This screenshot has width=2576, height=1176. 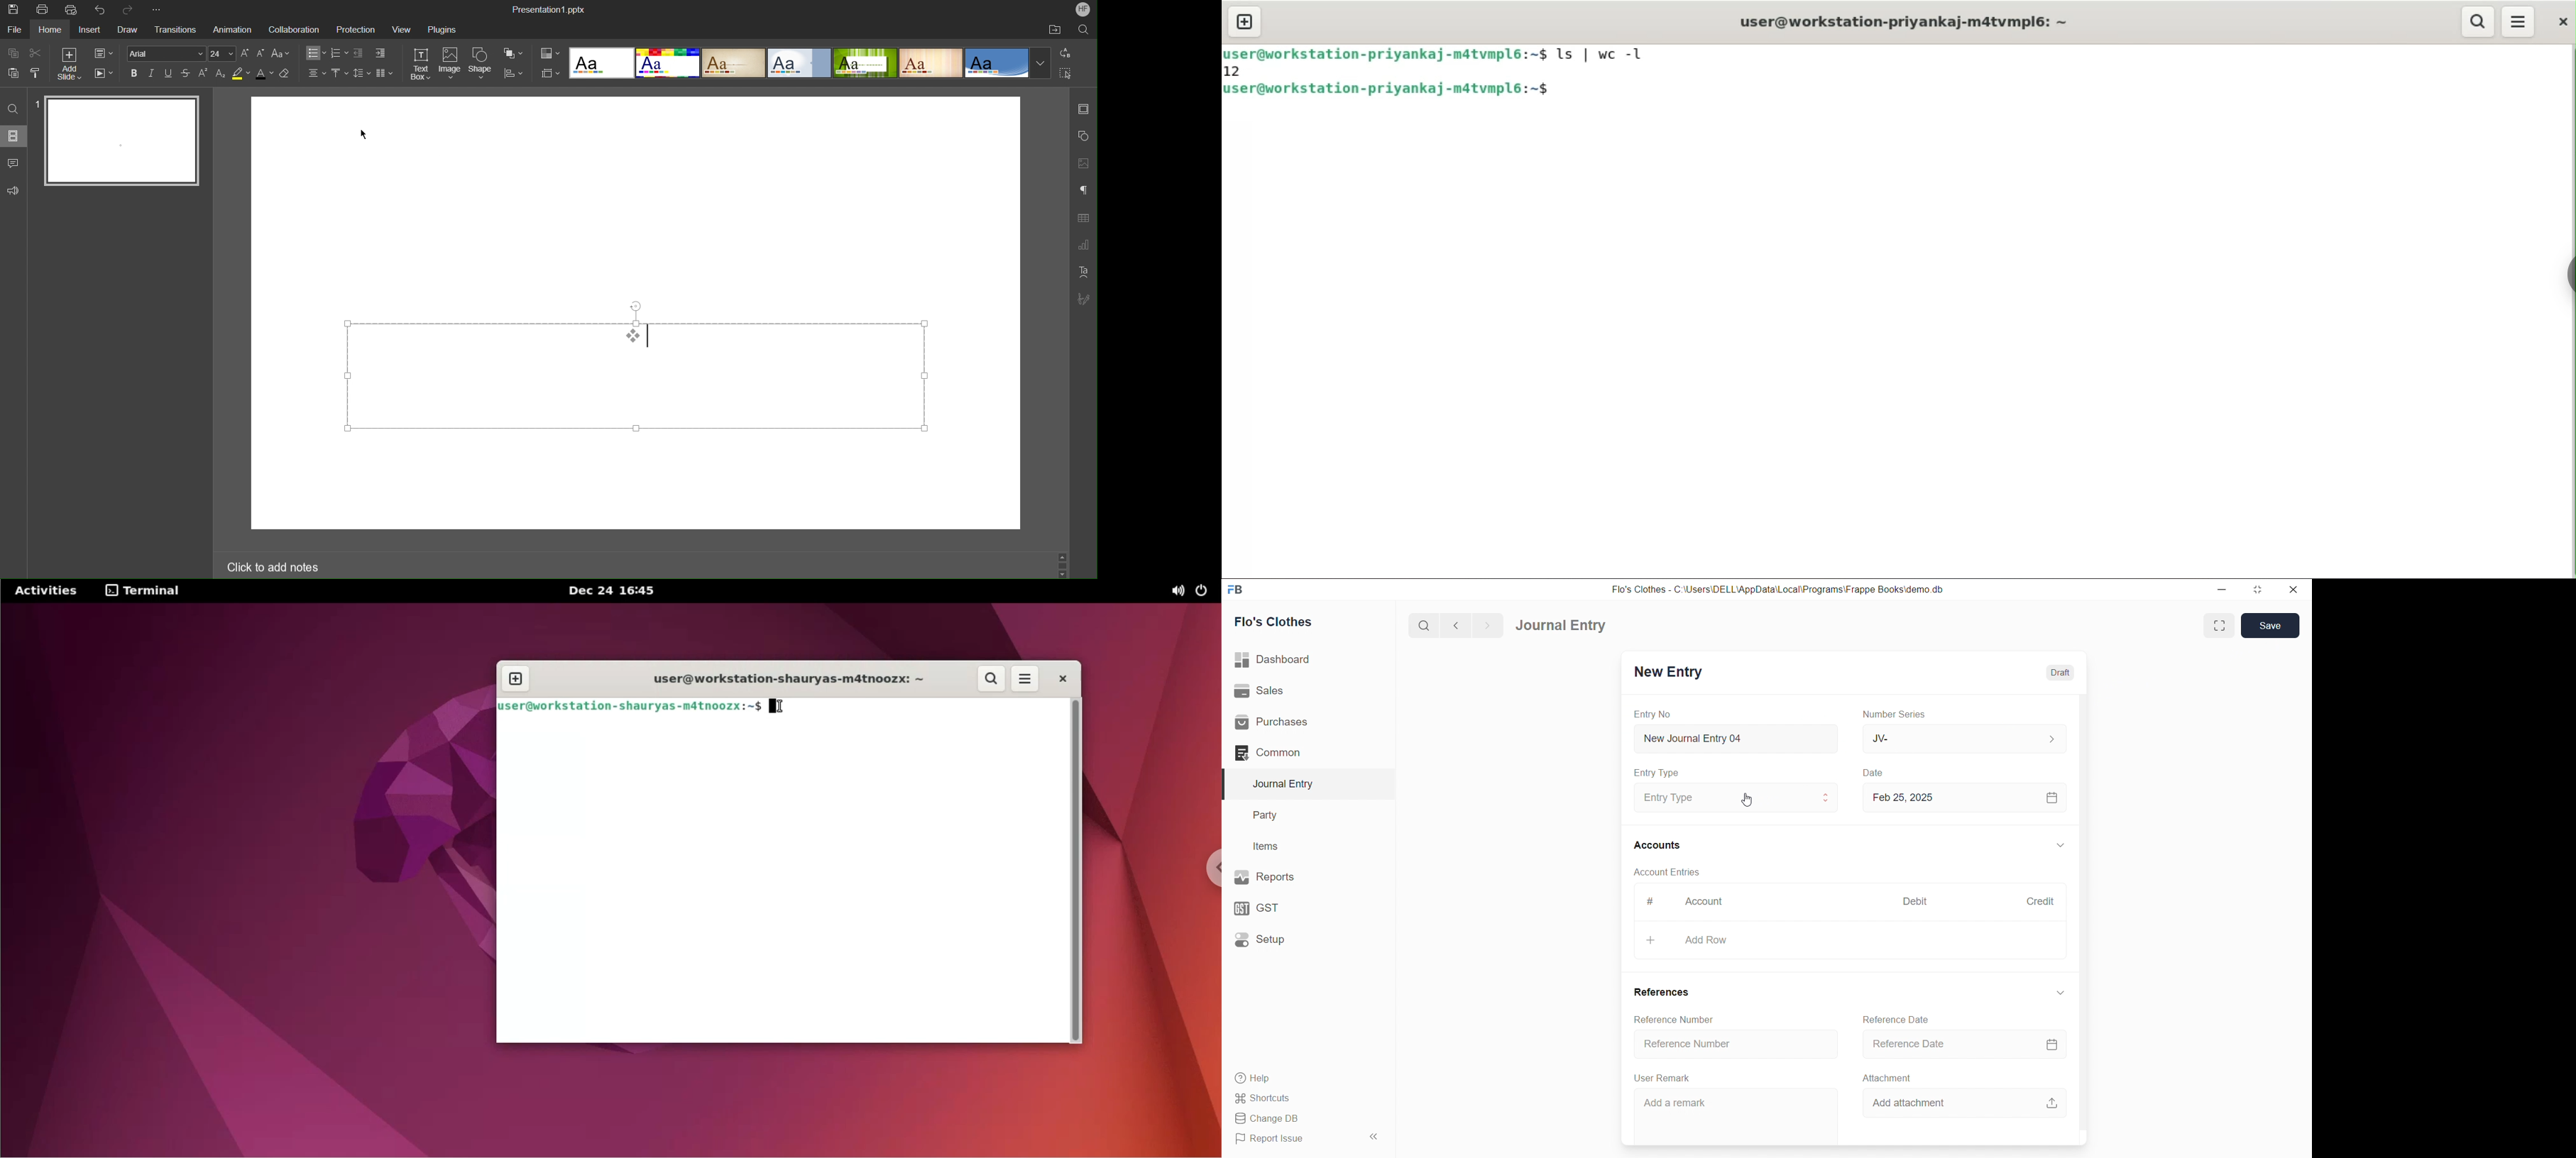 I want to click on Entry No., so click(x=1652, y=714).